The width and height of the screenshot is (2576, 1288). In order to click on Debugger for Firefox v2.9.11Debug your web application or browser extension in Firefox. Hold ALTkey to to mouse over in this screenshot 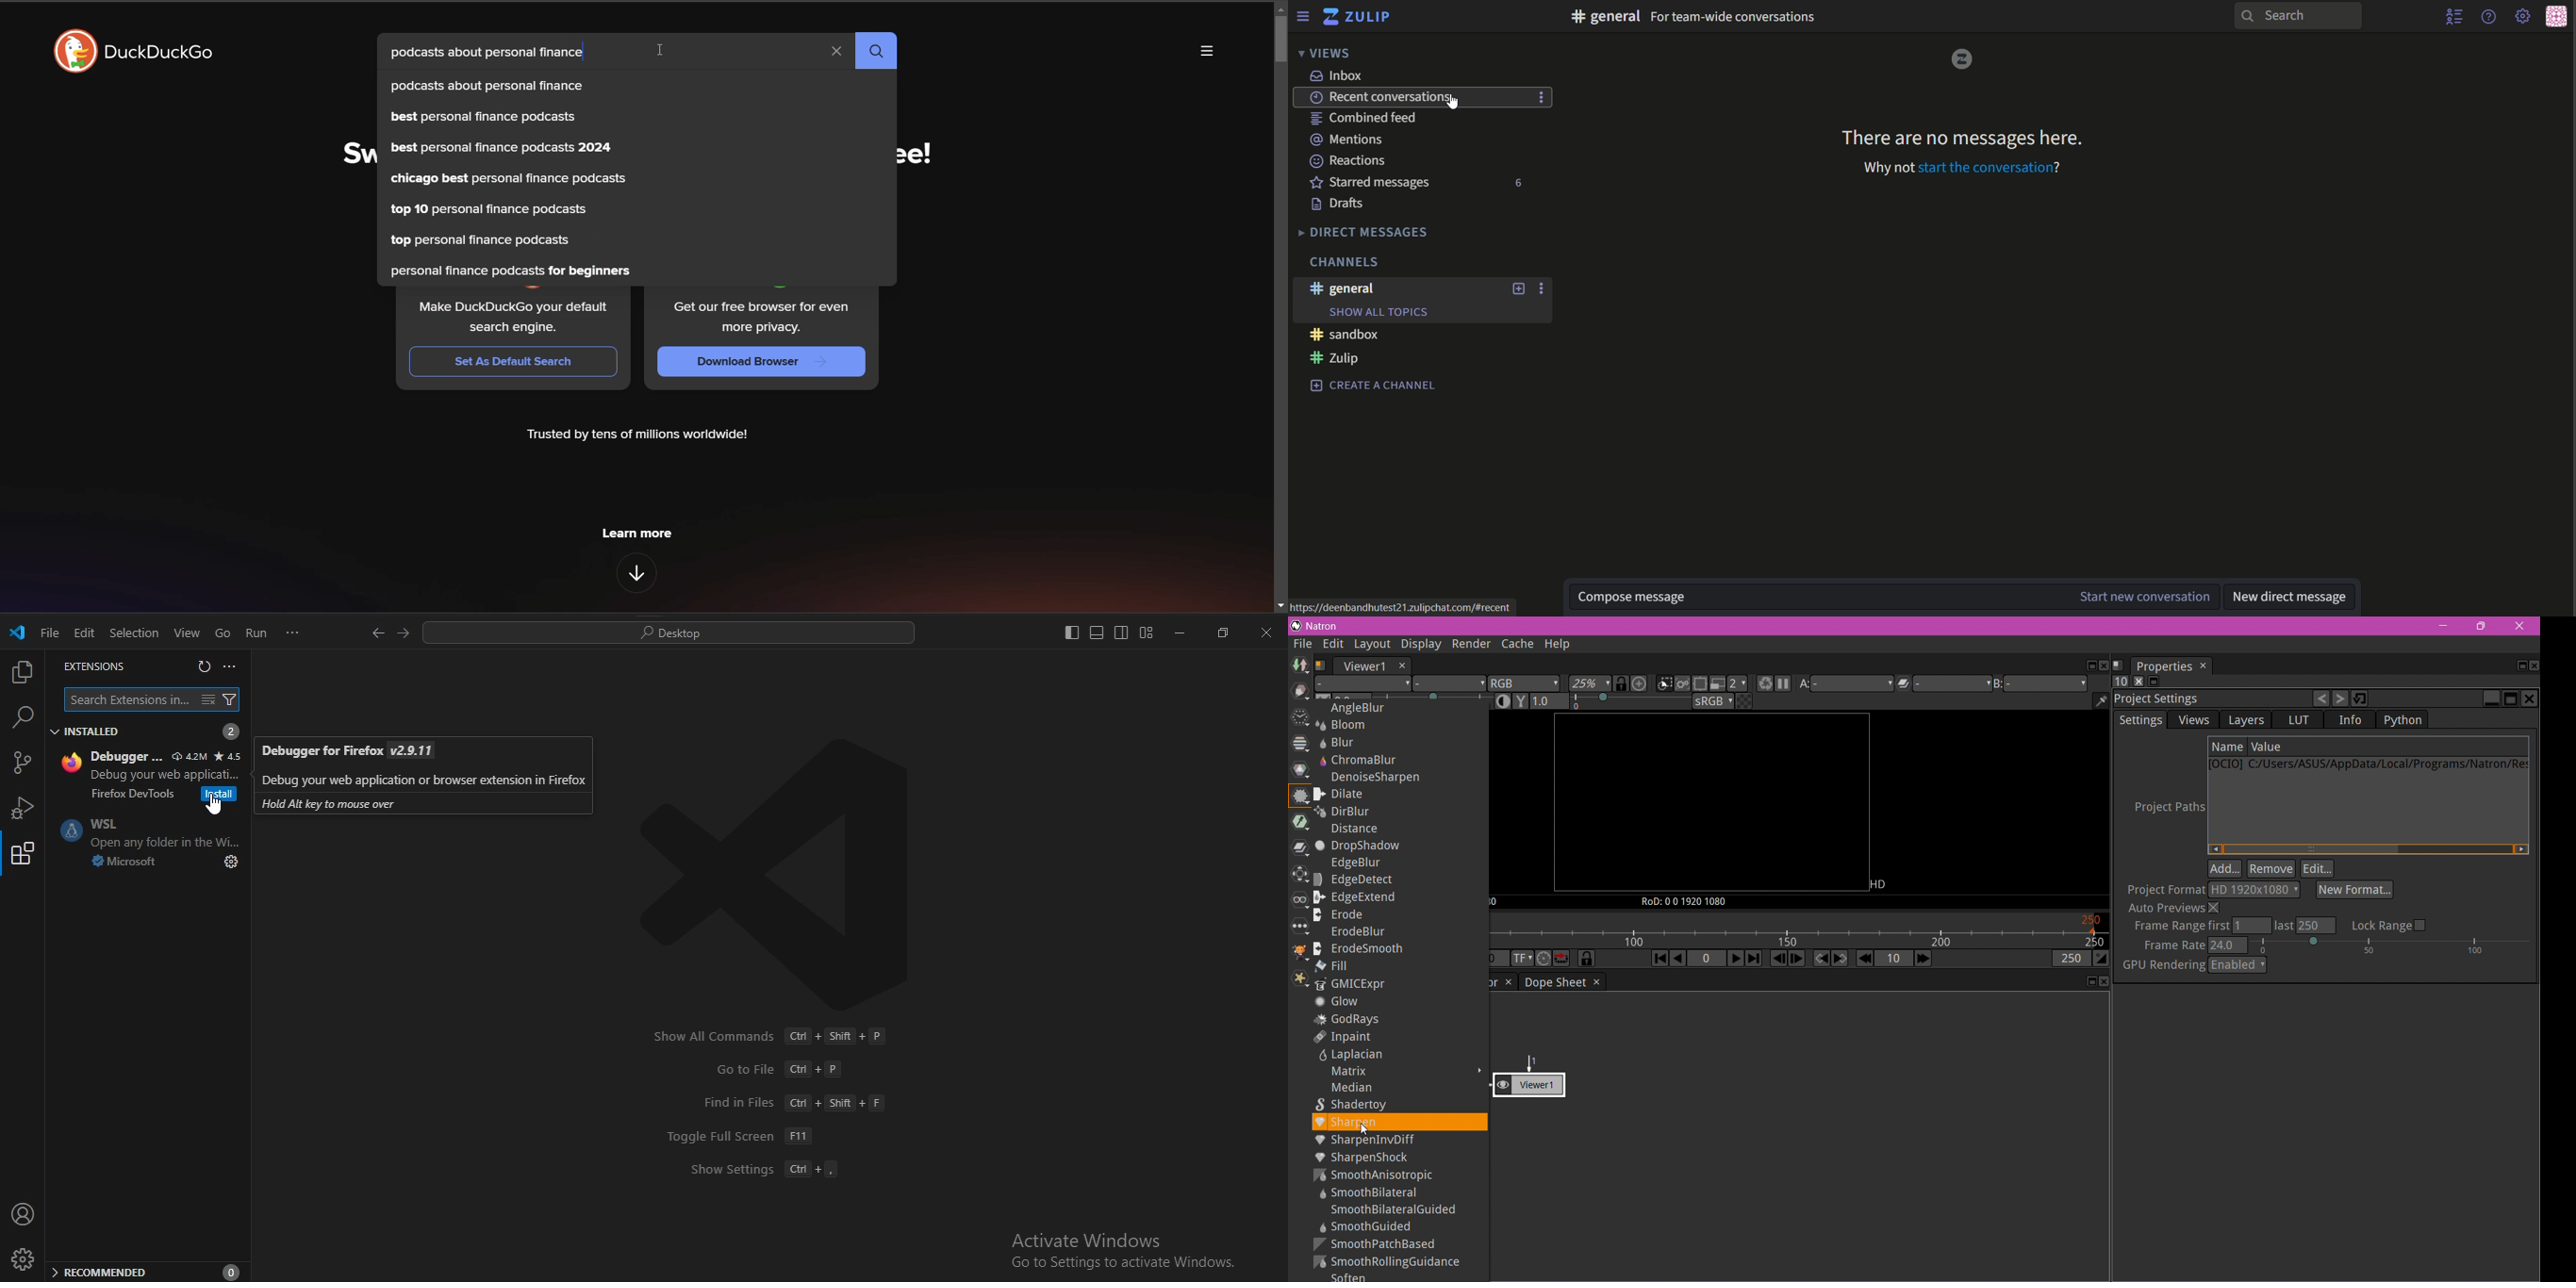, I will do `click(423, 775)`.